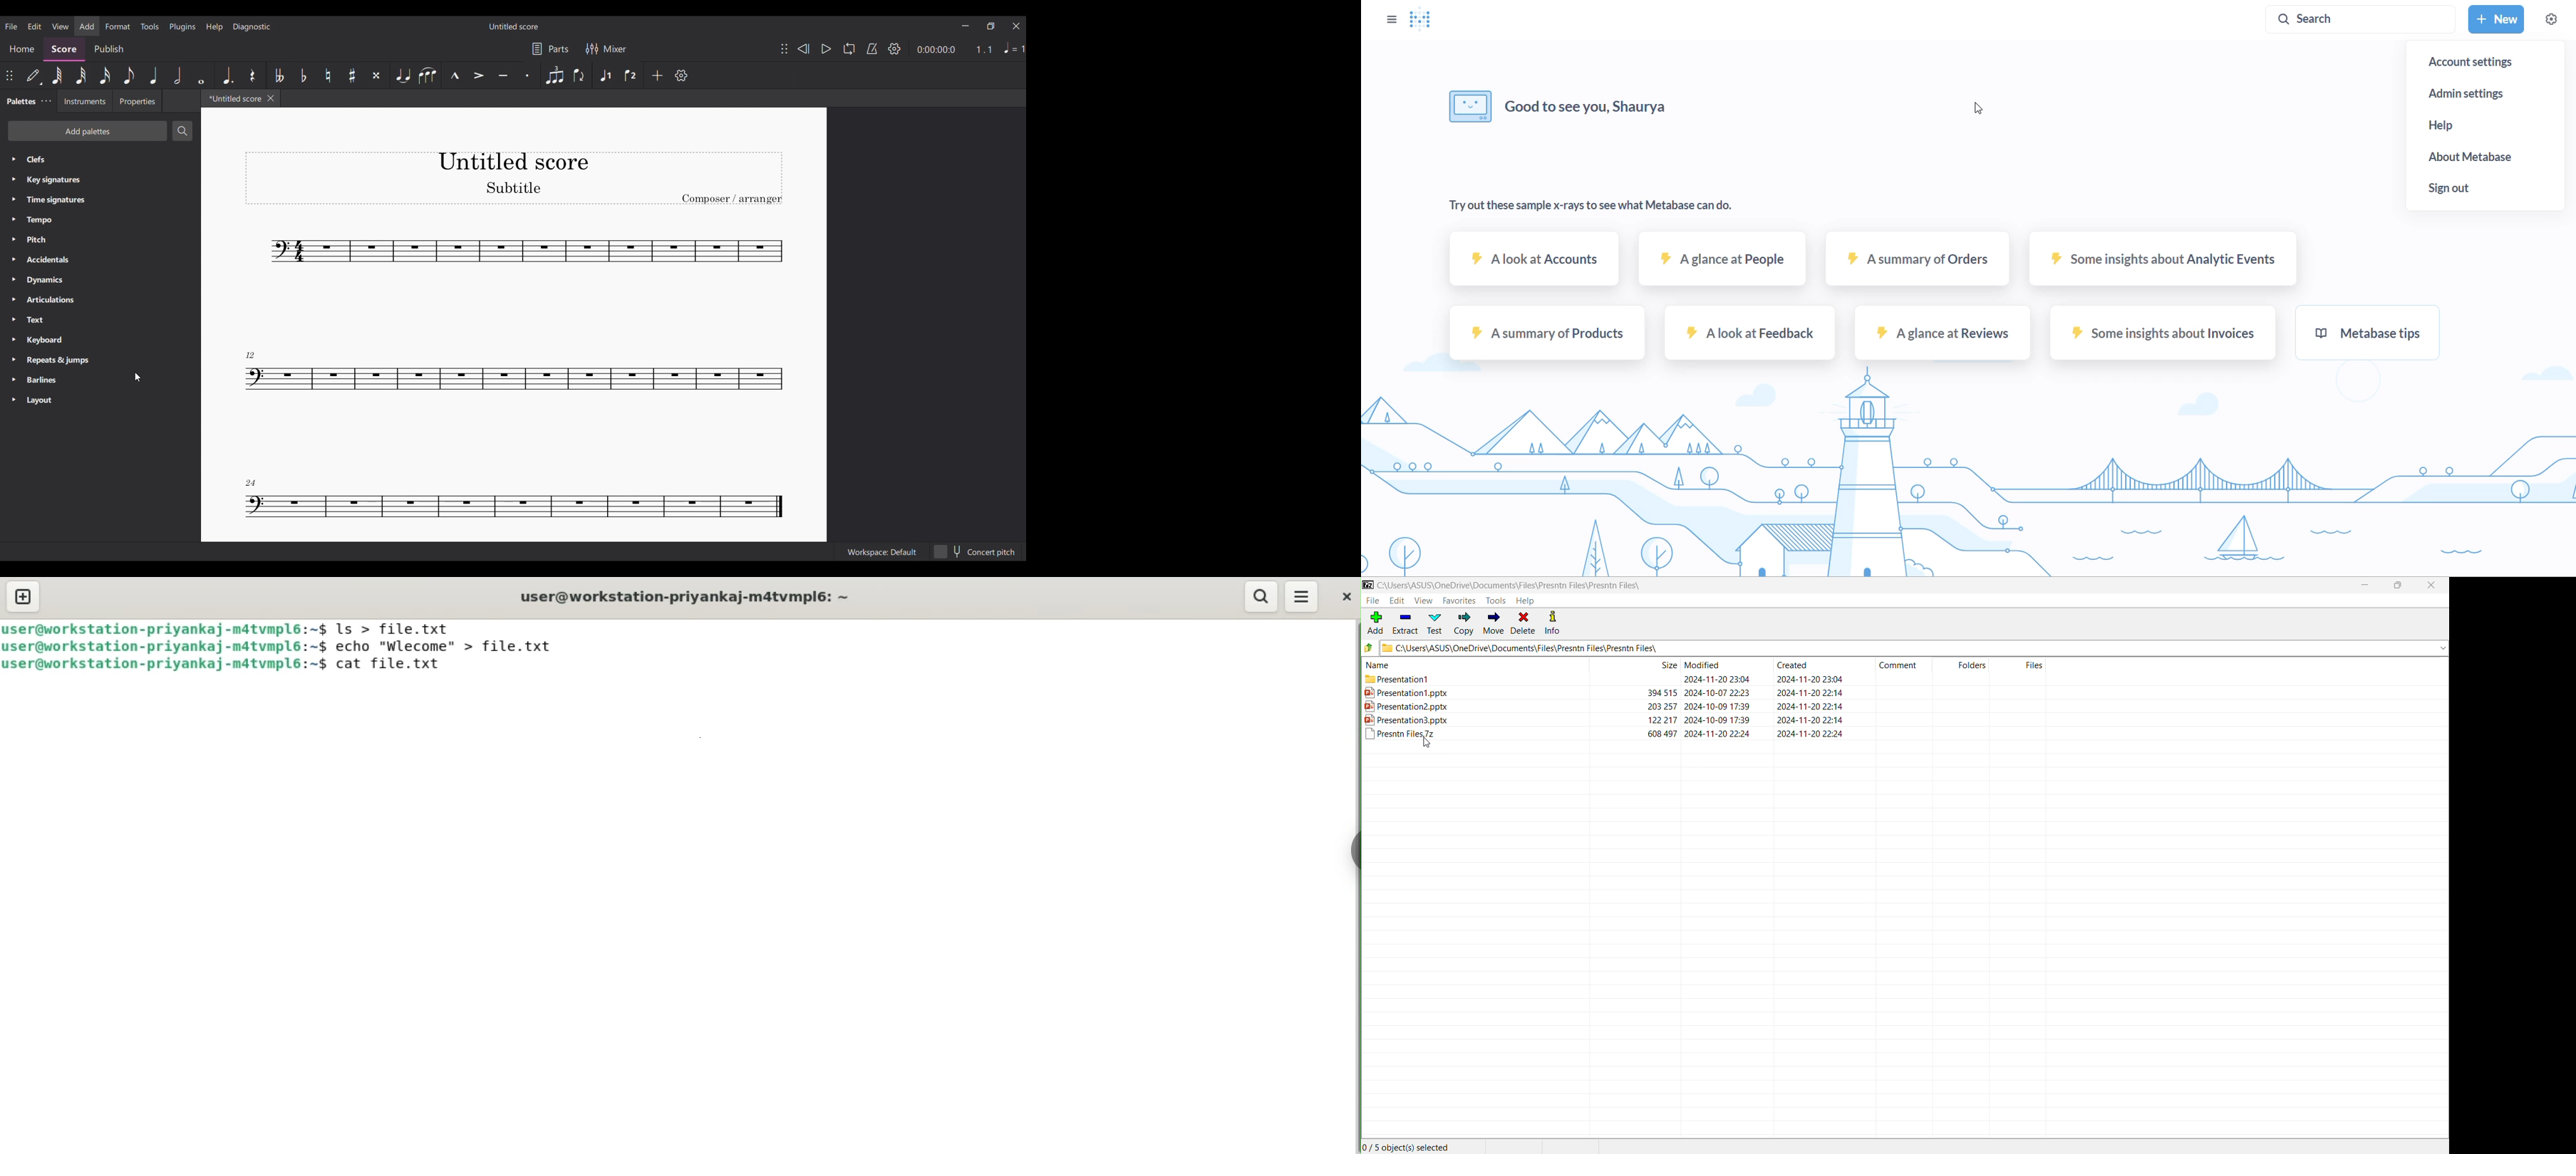  Describe the element at coordinates (156, 75) in the screenshot. I see `J` at that location.